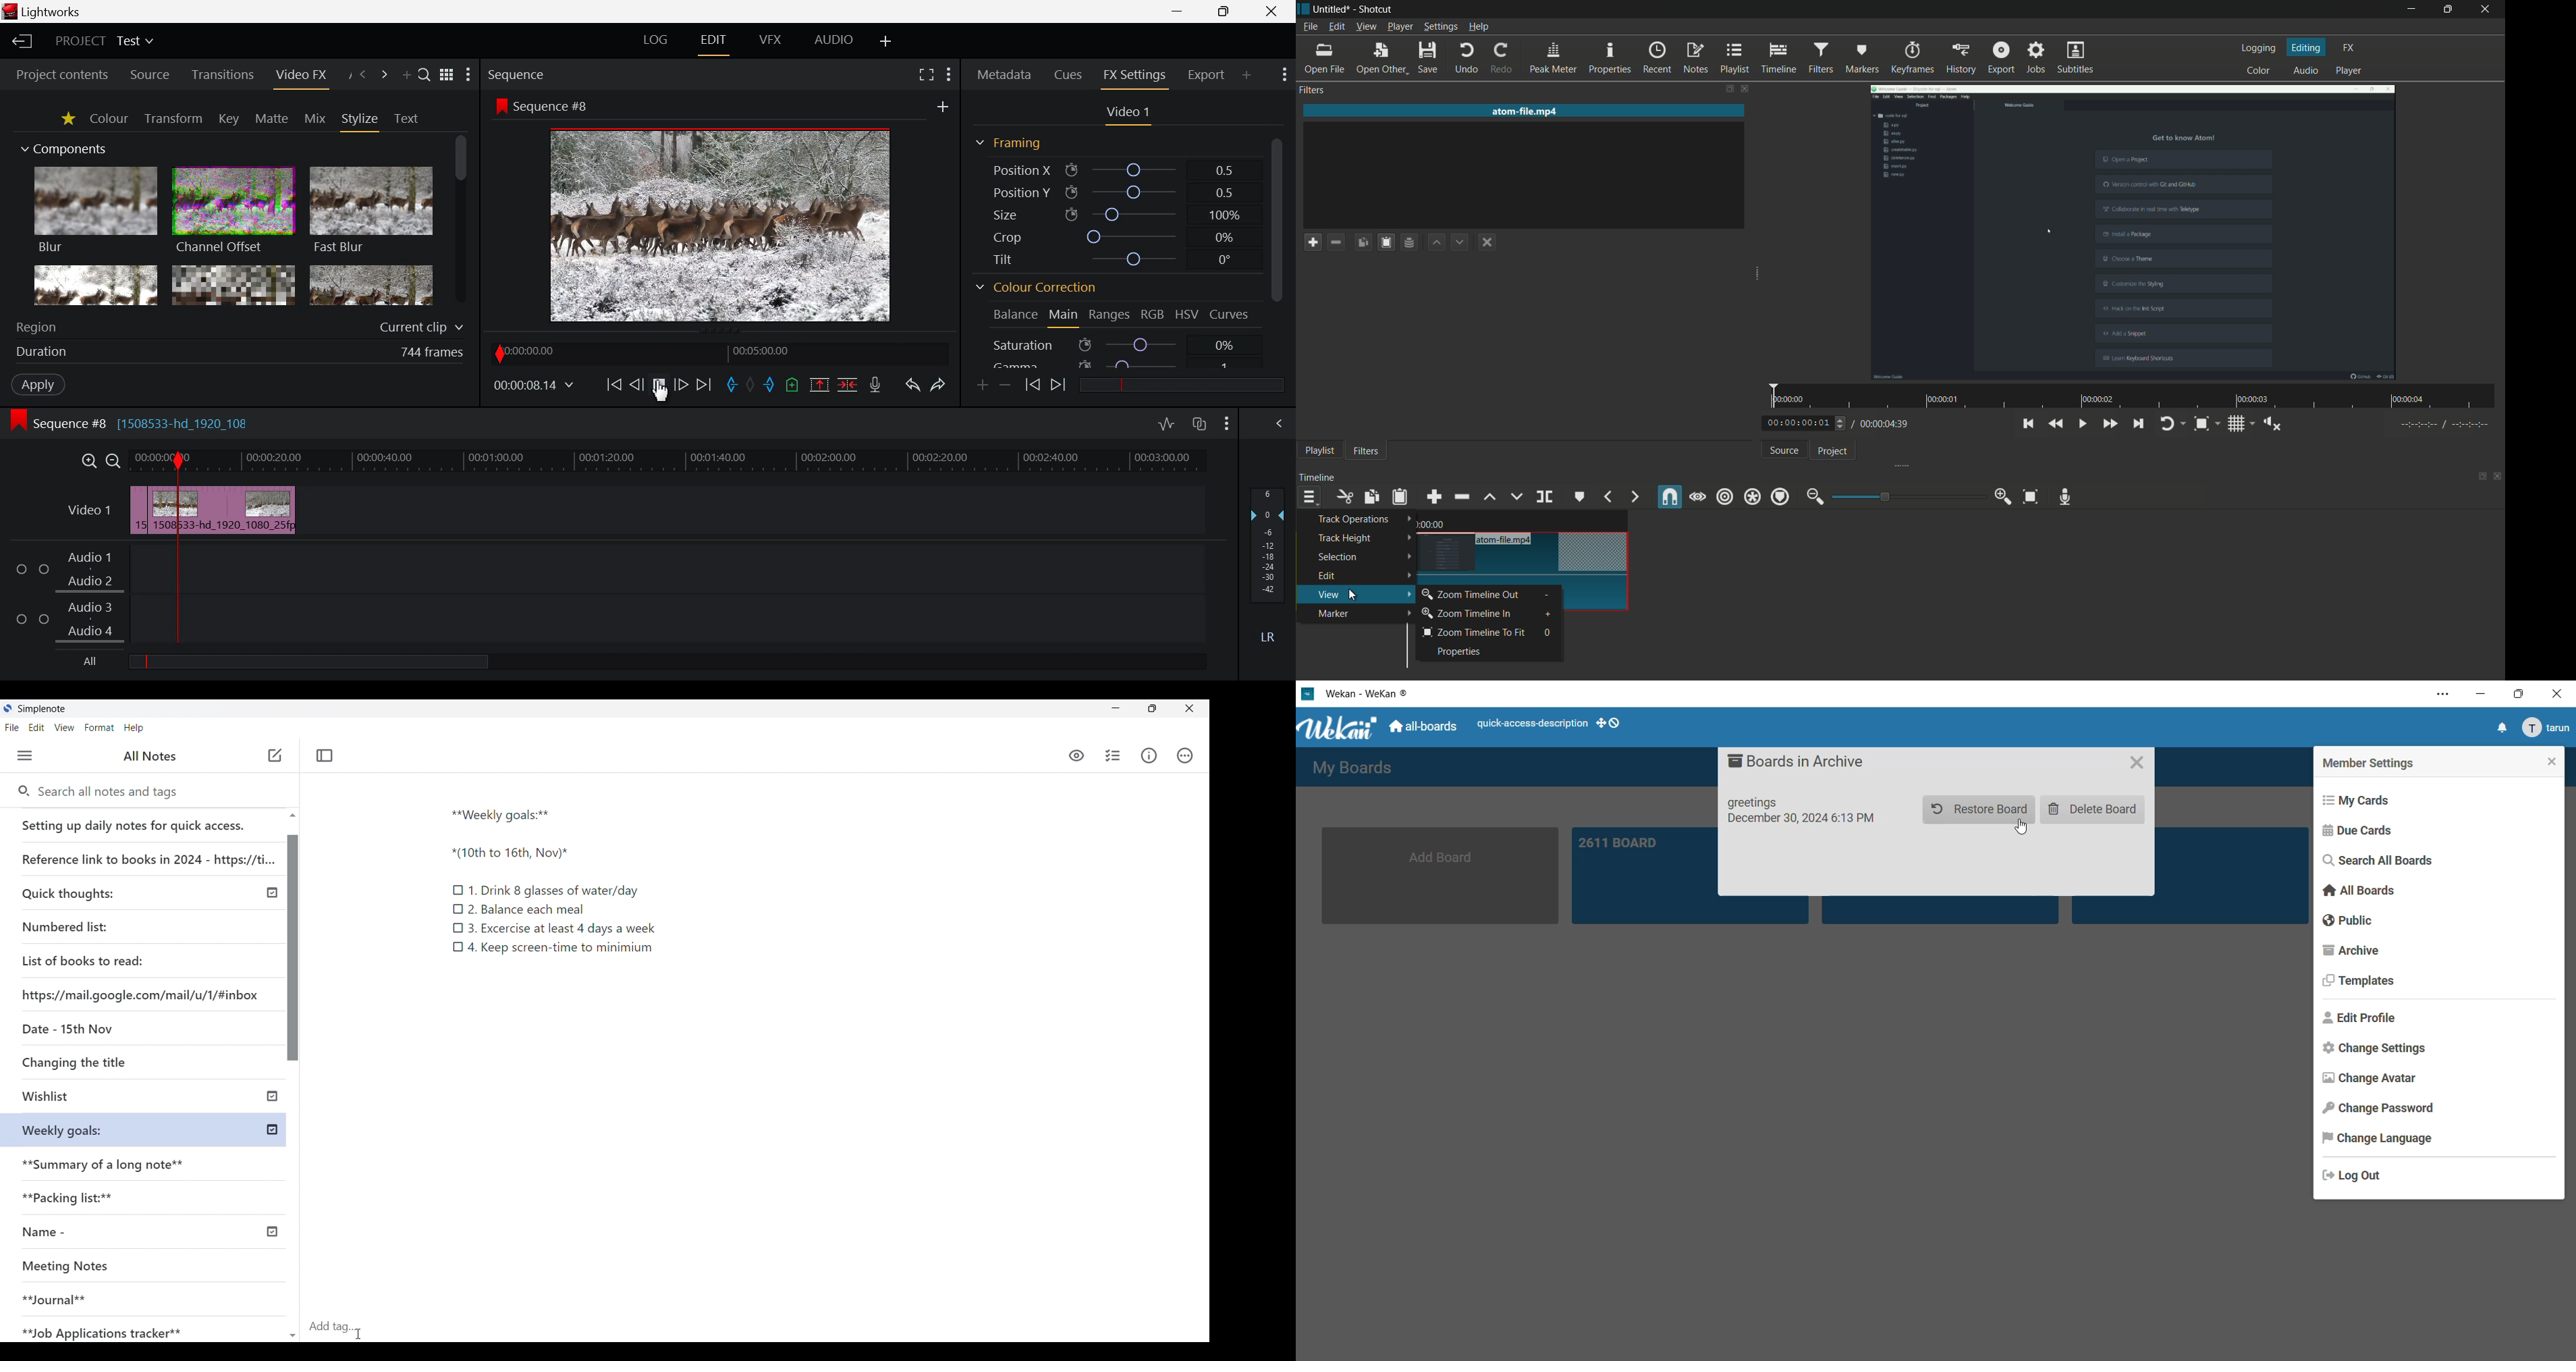  What do you see at coordinates (1371, 692) in the screenshot?
I see `wekan-wekan` at bounding box center [1371, 692].